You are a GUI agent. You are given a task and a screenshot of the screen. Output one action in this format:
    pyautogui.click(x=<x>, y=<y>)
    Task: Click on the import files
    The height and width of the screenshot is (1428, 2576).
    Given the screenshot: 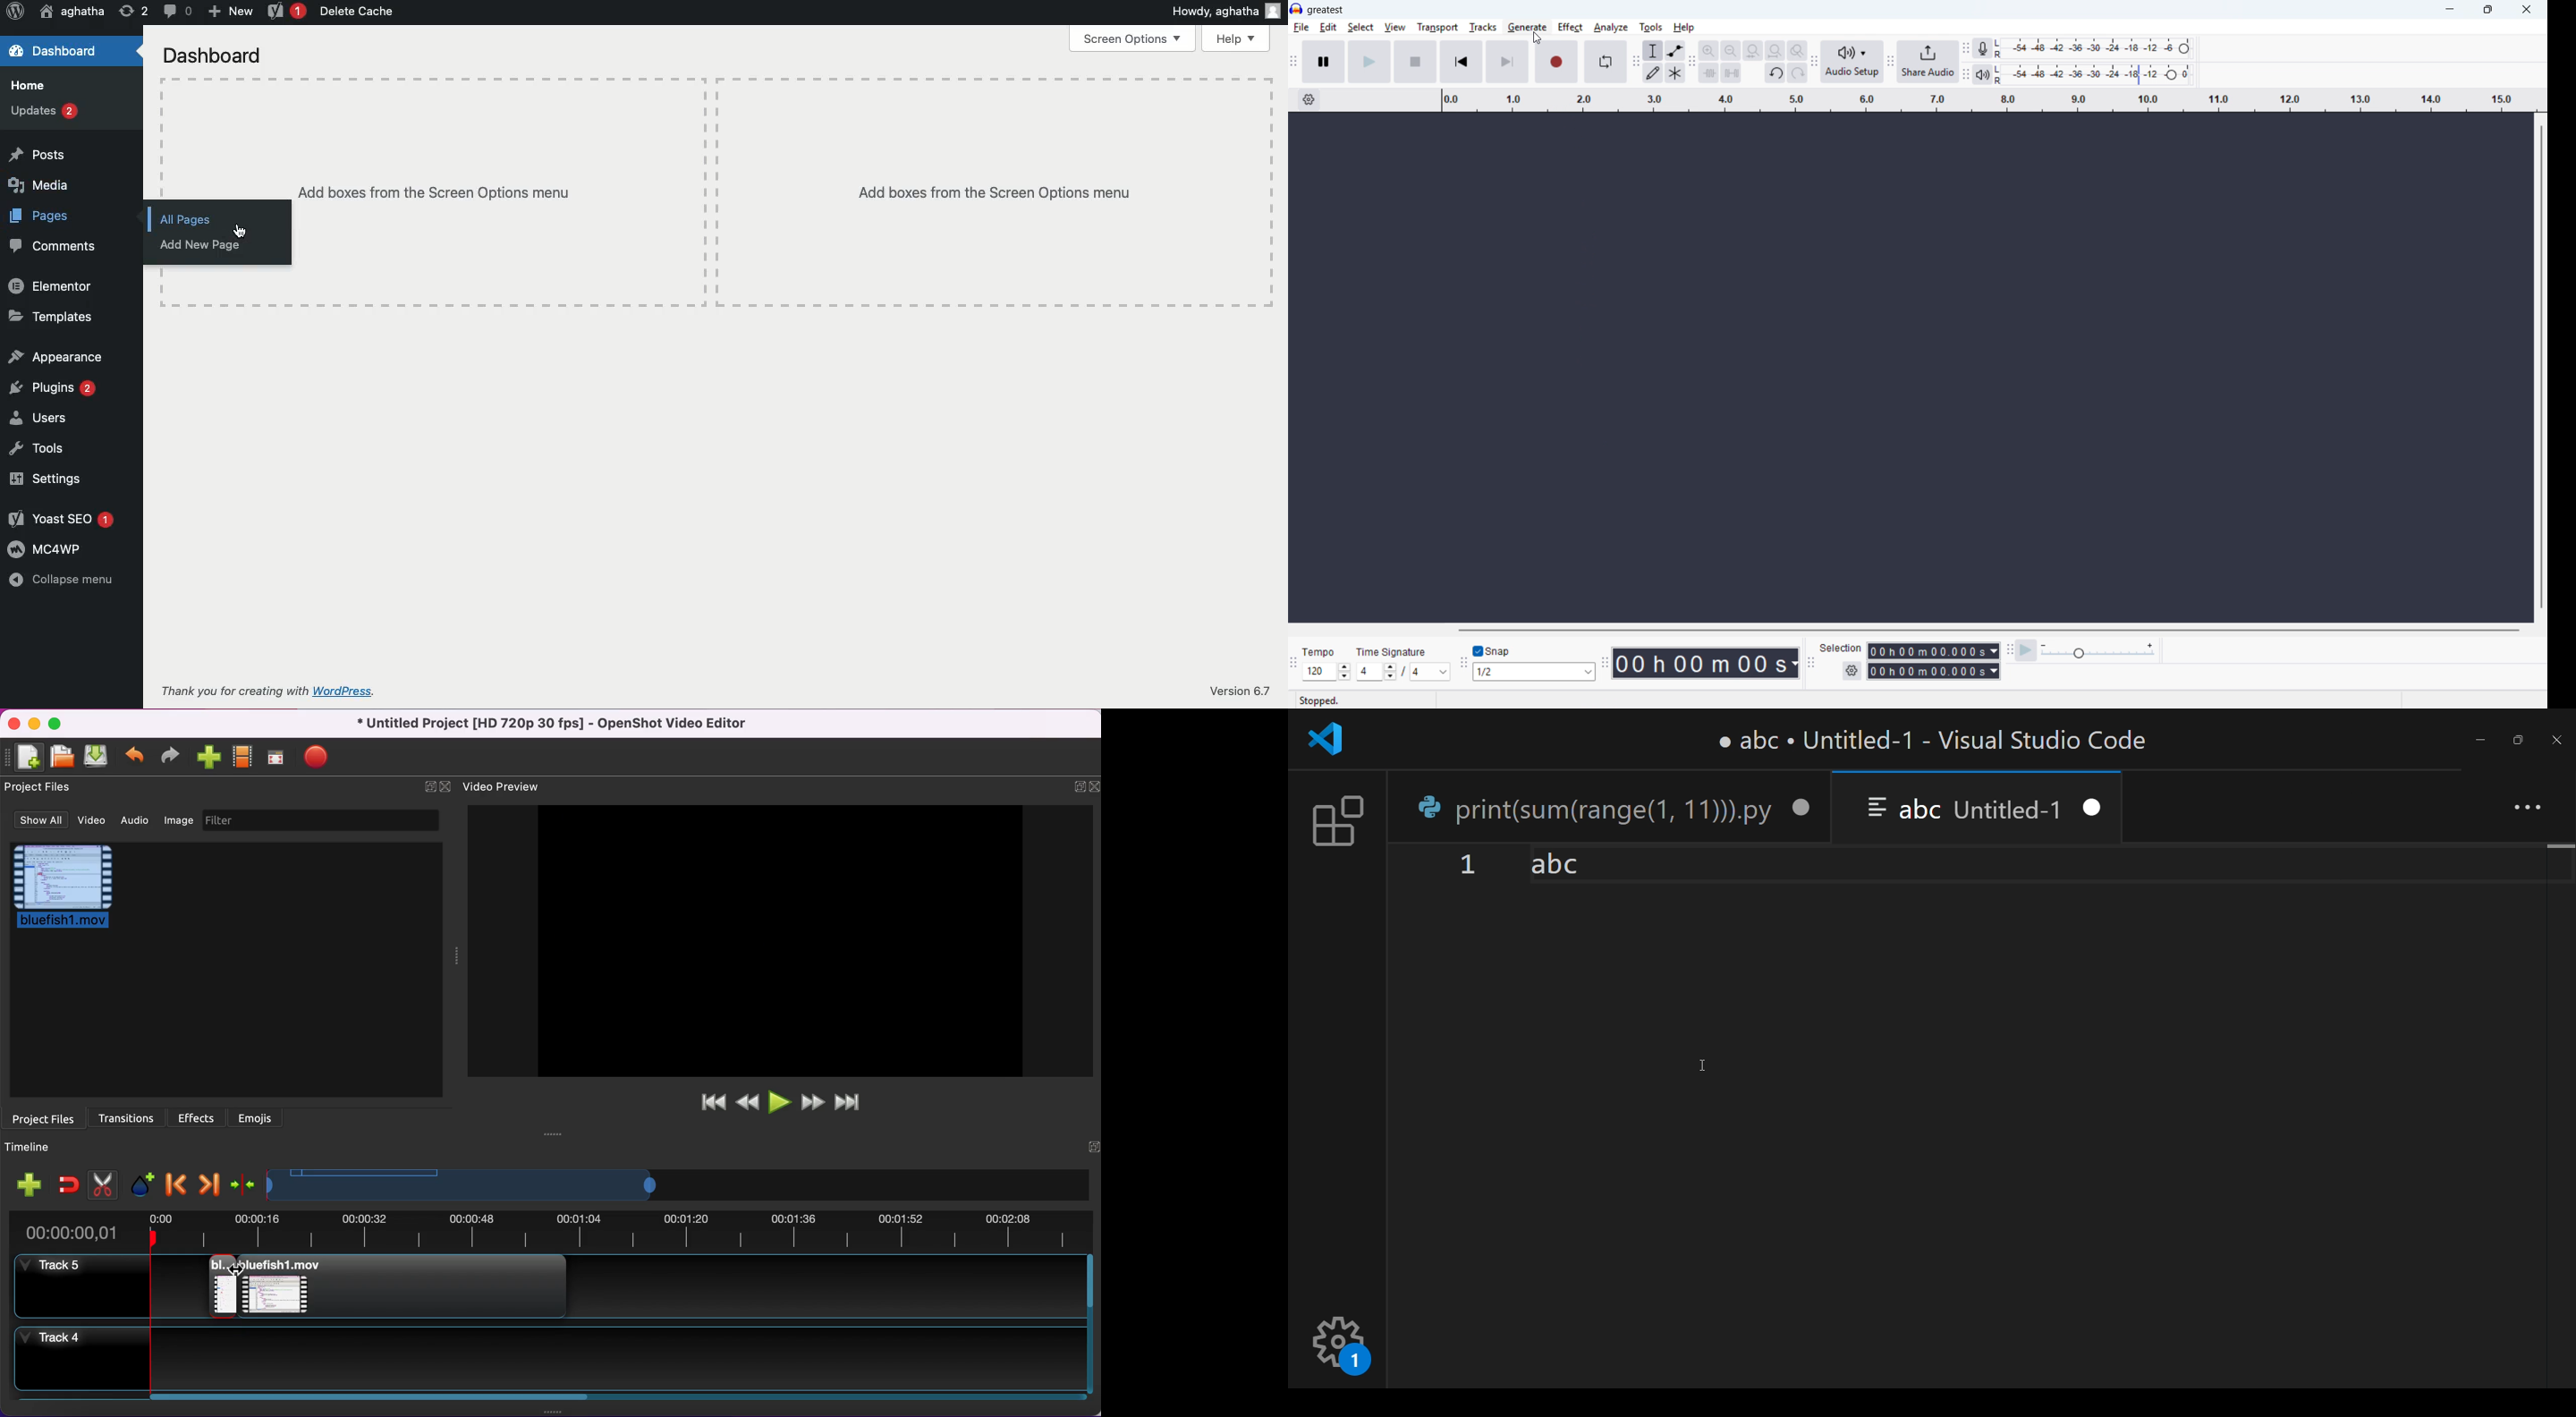 What is the action you would take?
    pyautogui.click(x=209, y=757)
    